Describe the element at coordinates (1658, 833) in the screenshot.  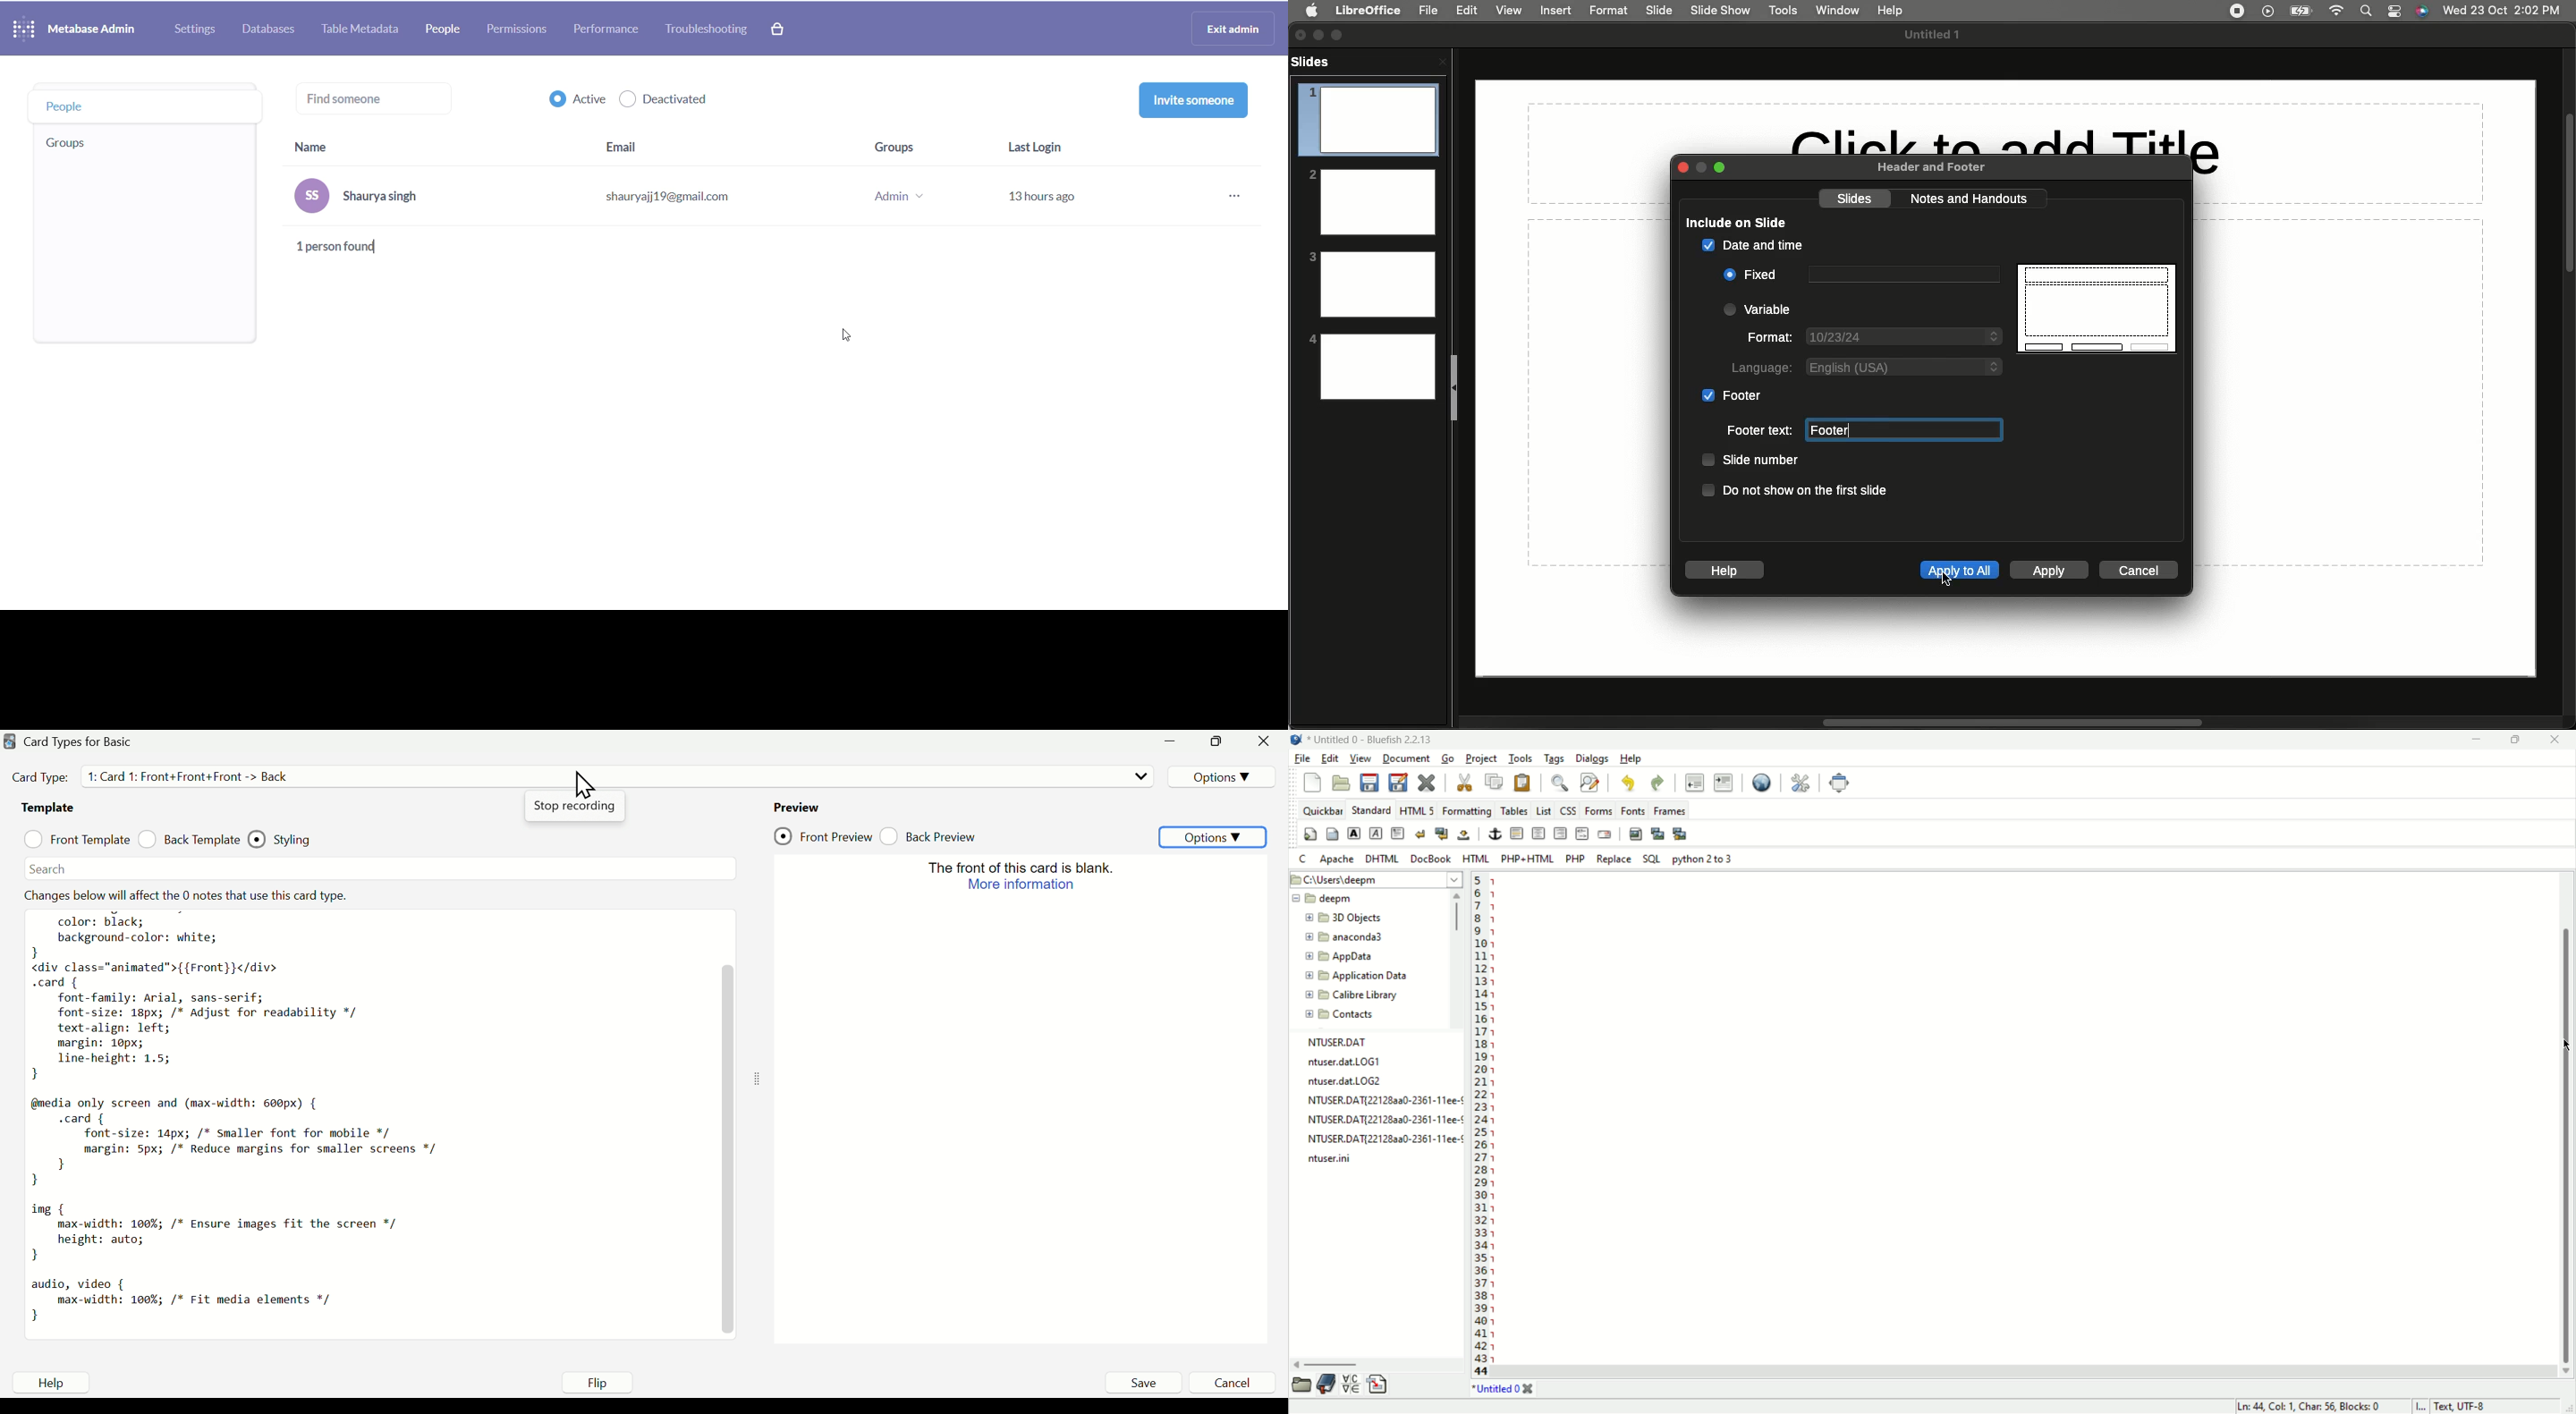
I see `insert thumbnail` at that location.